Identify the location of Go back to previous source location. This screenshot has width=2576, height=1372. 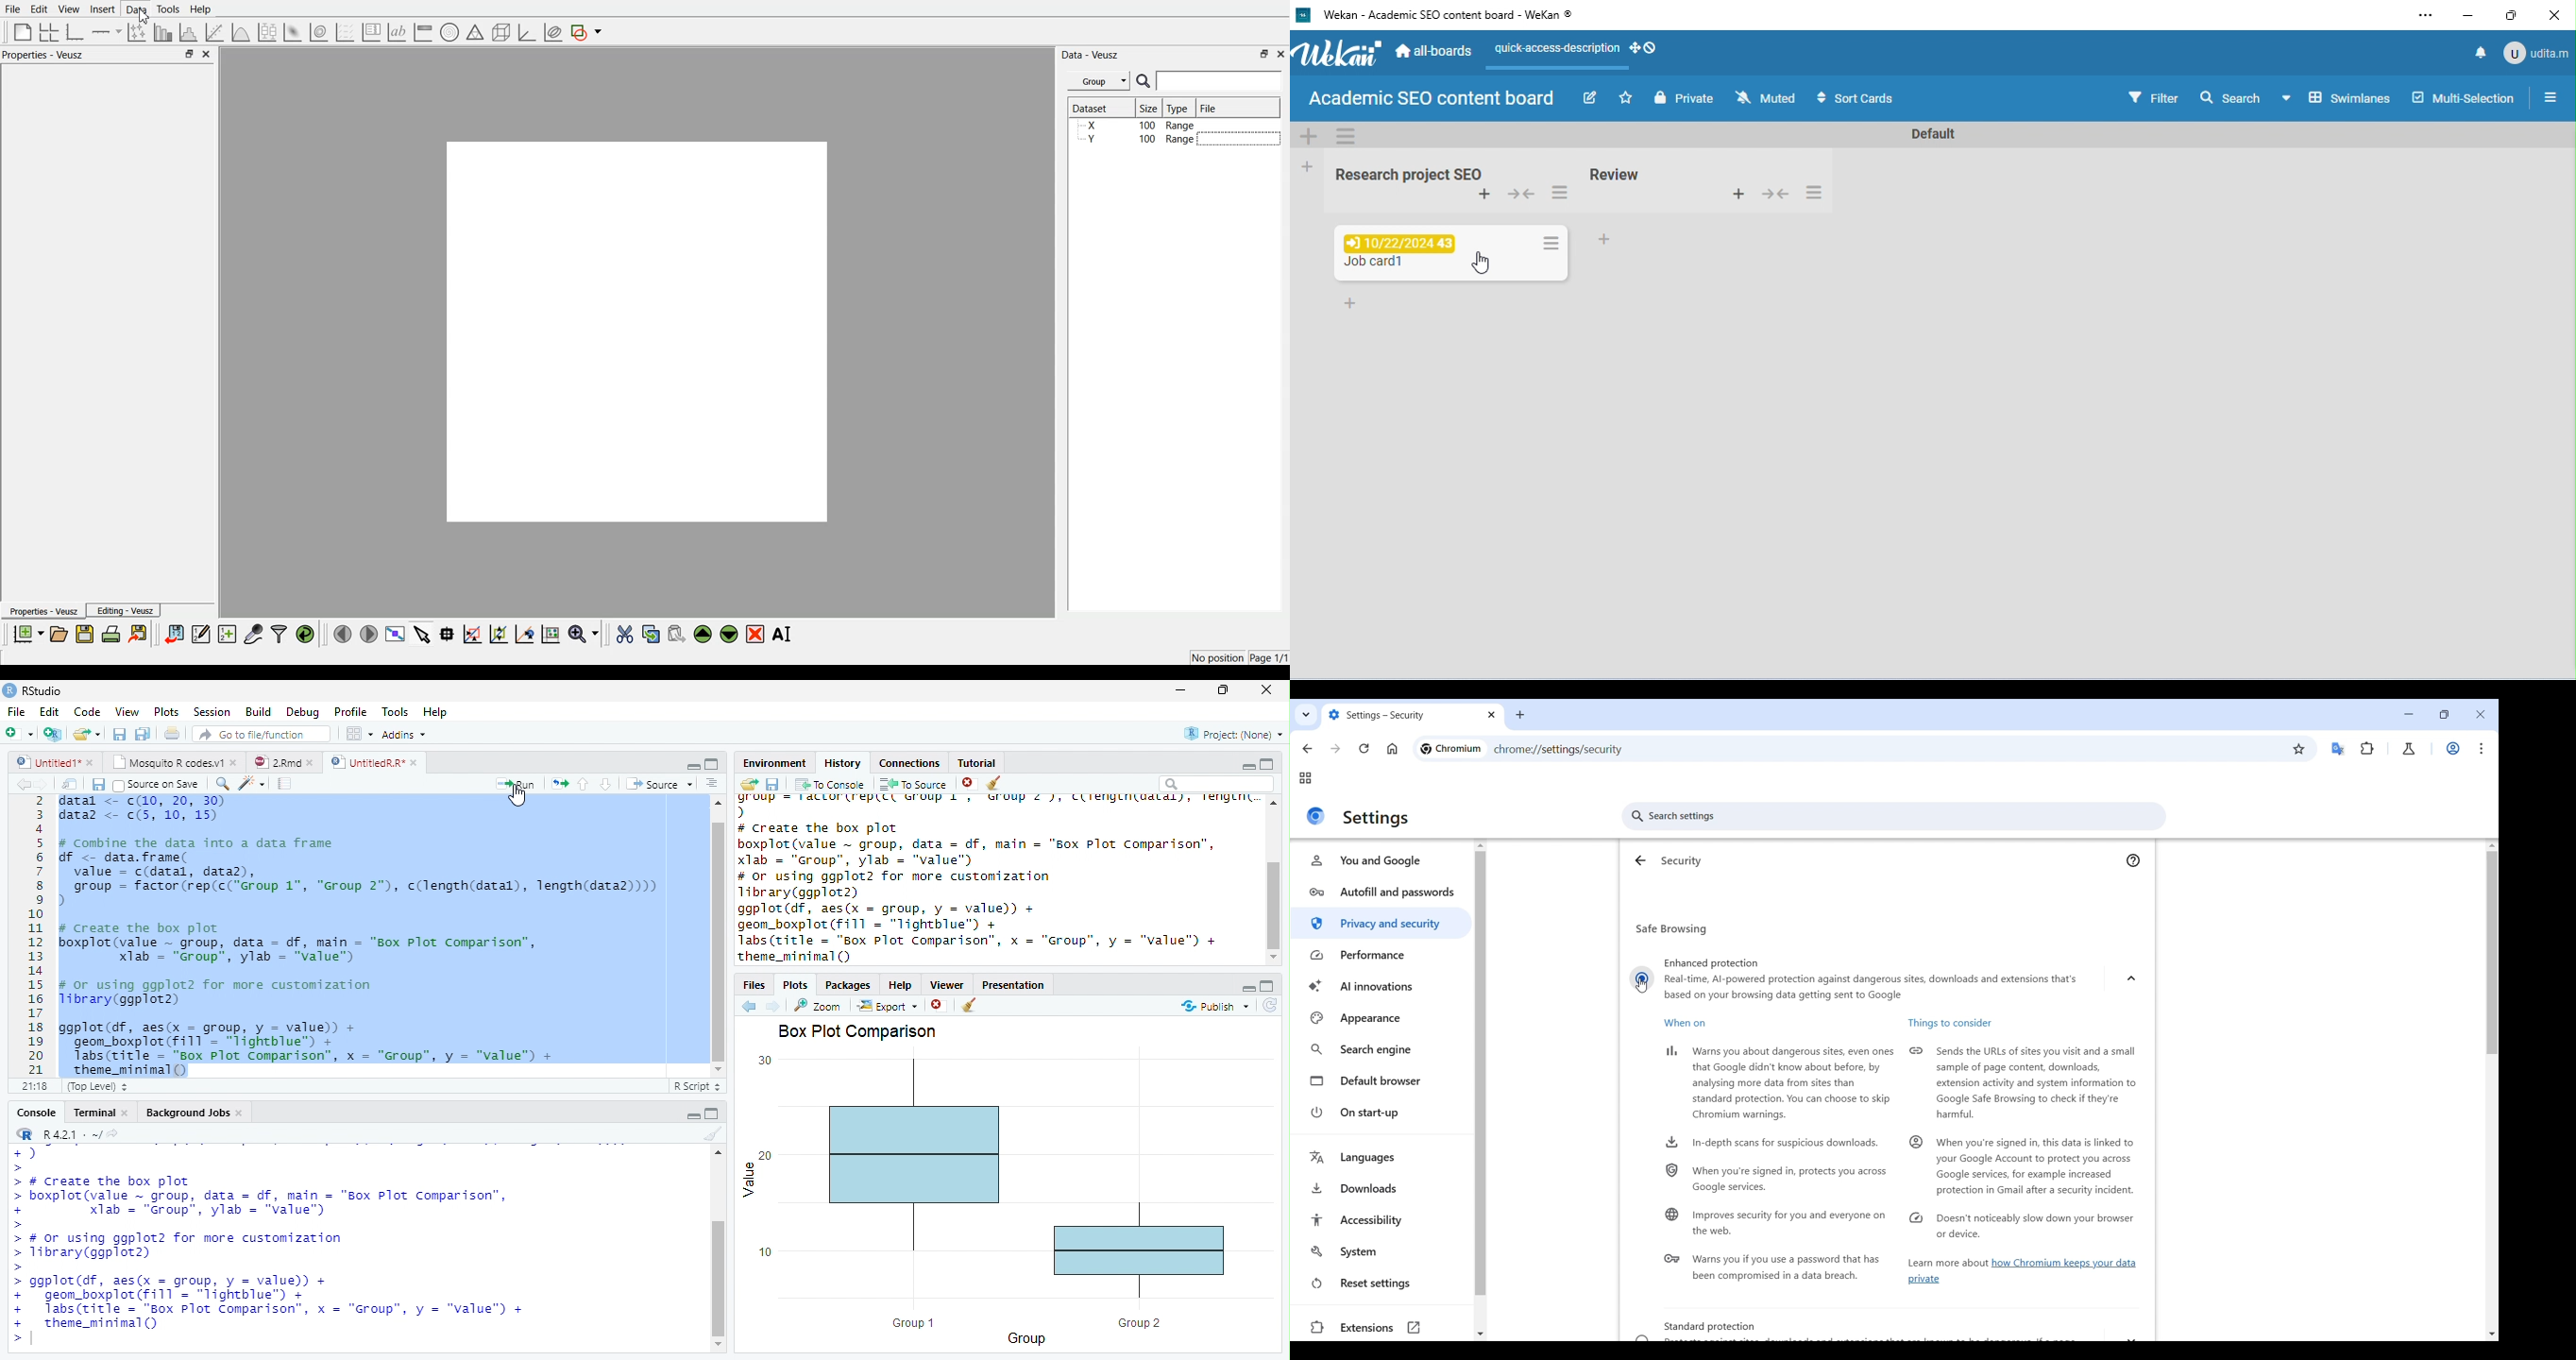
(23, 784).